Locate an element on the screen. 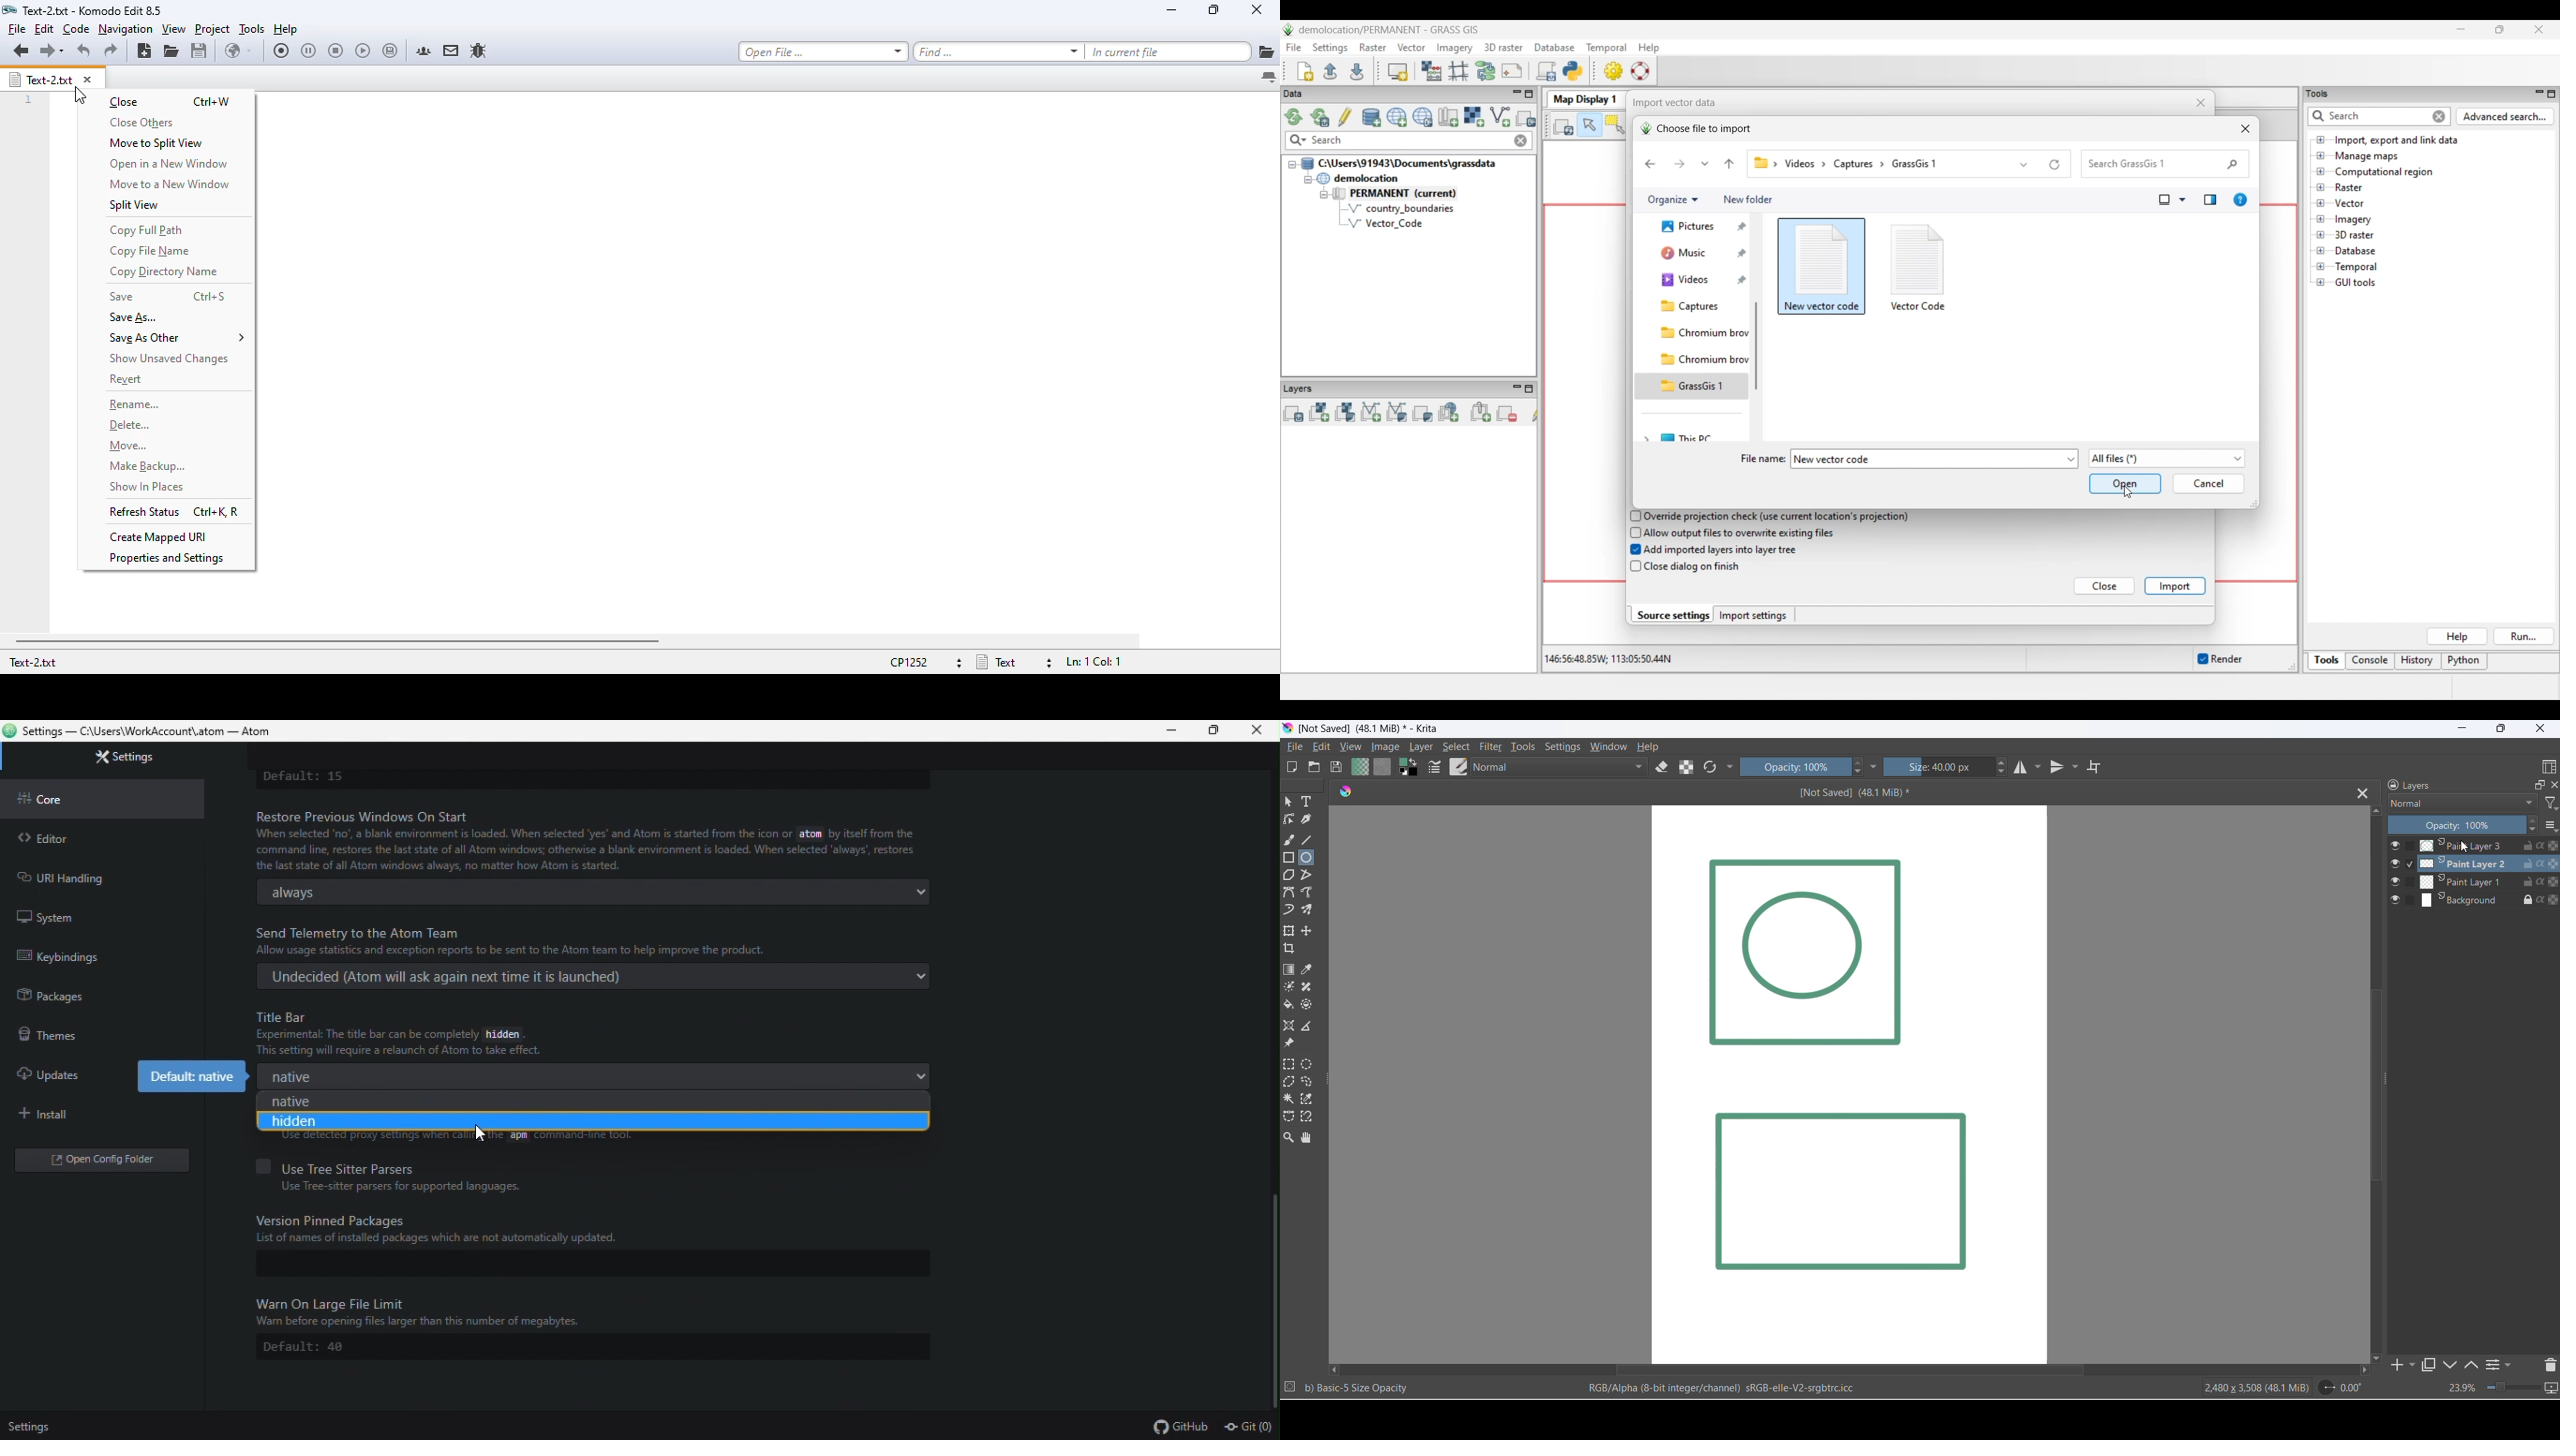  always is located at coordinates (613, 892).